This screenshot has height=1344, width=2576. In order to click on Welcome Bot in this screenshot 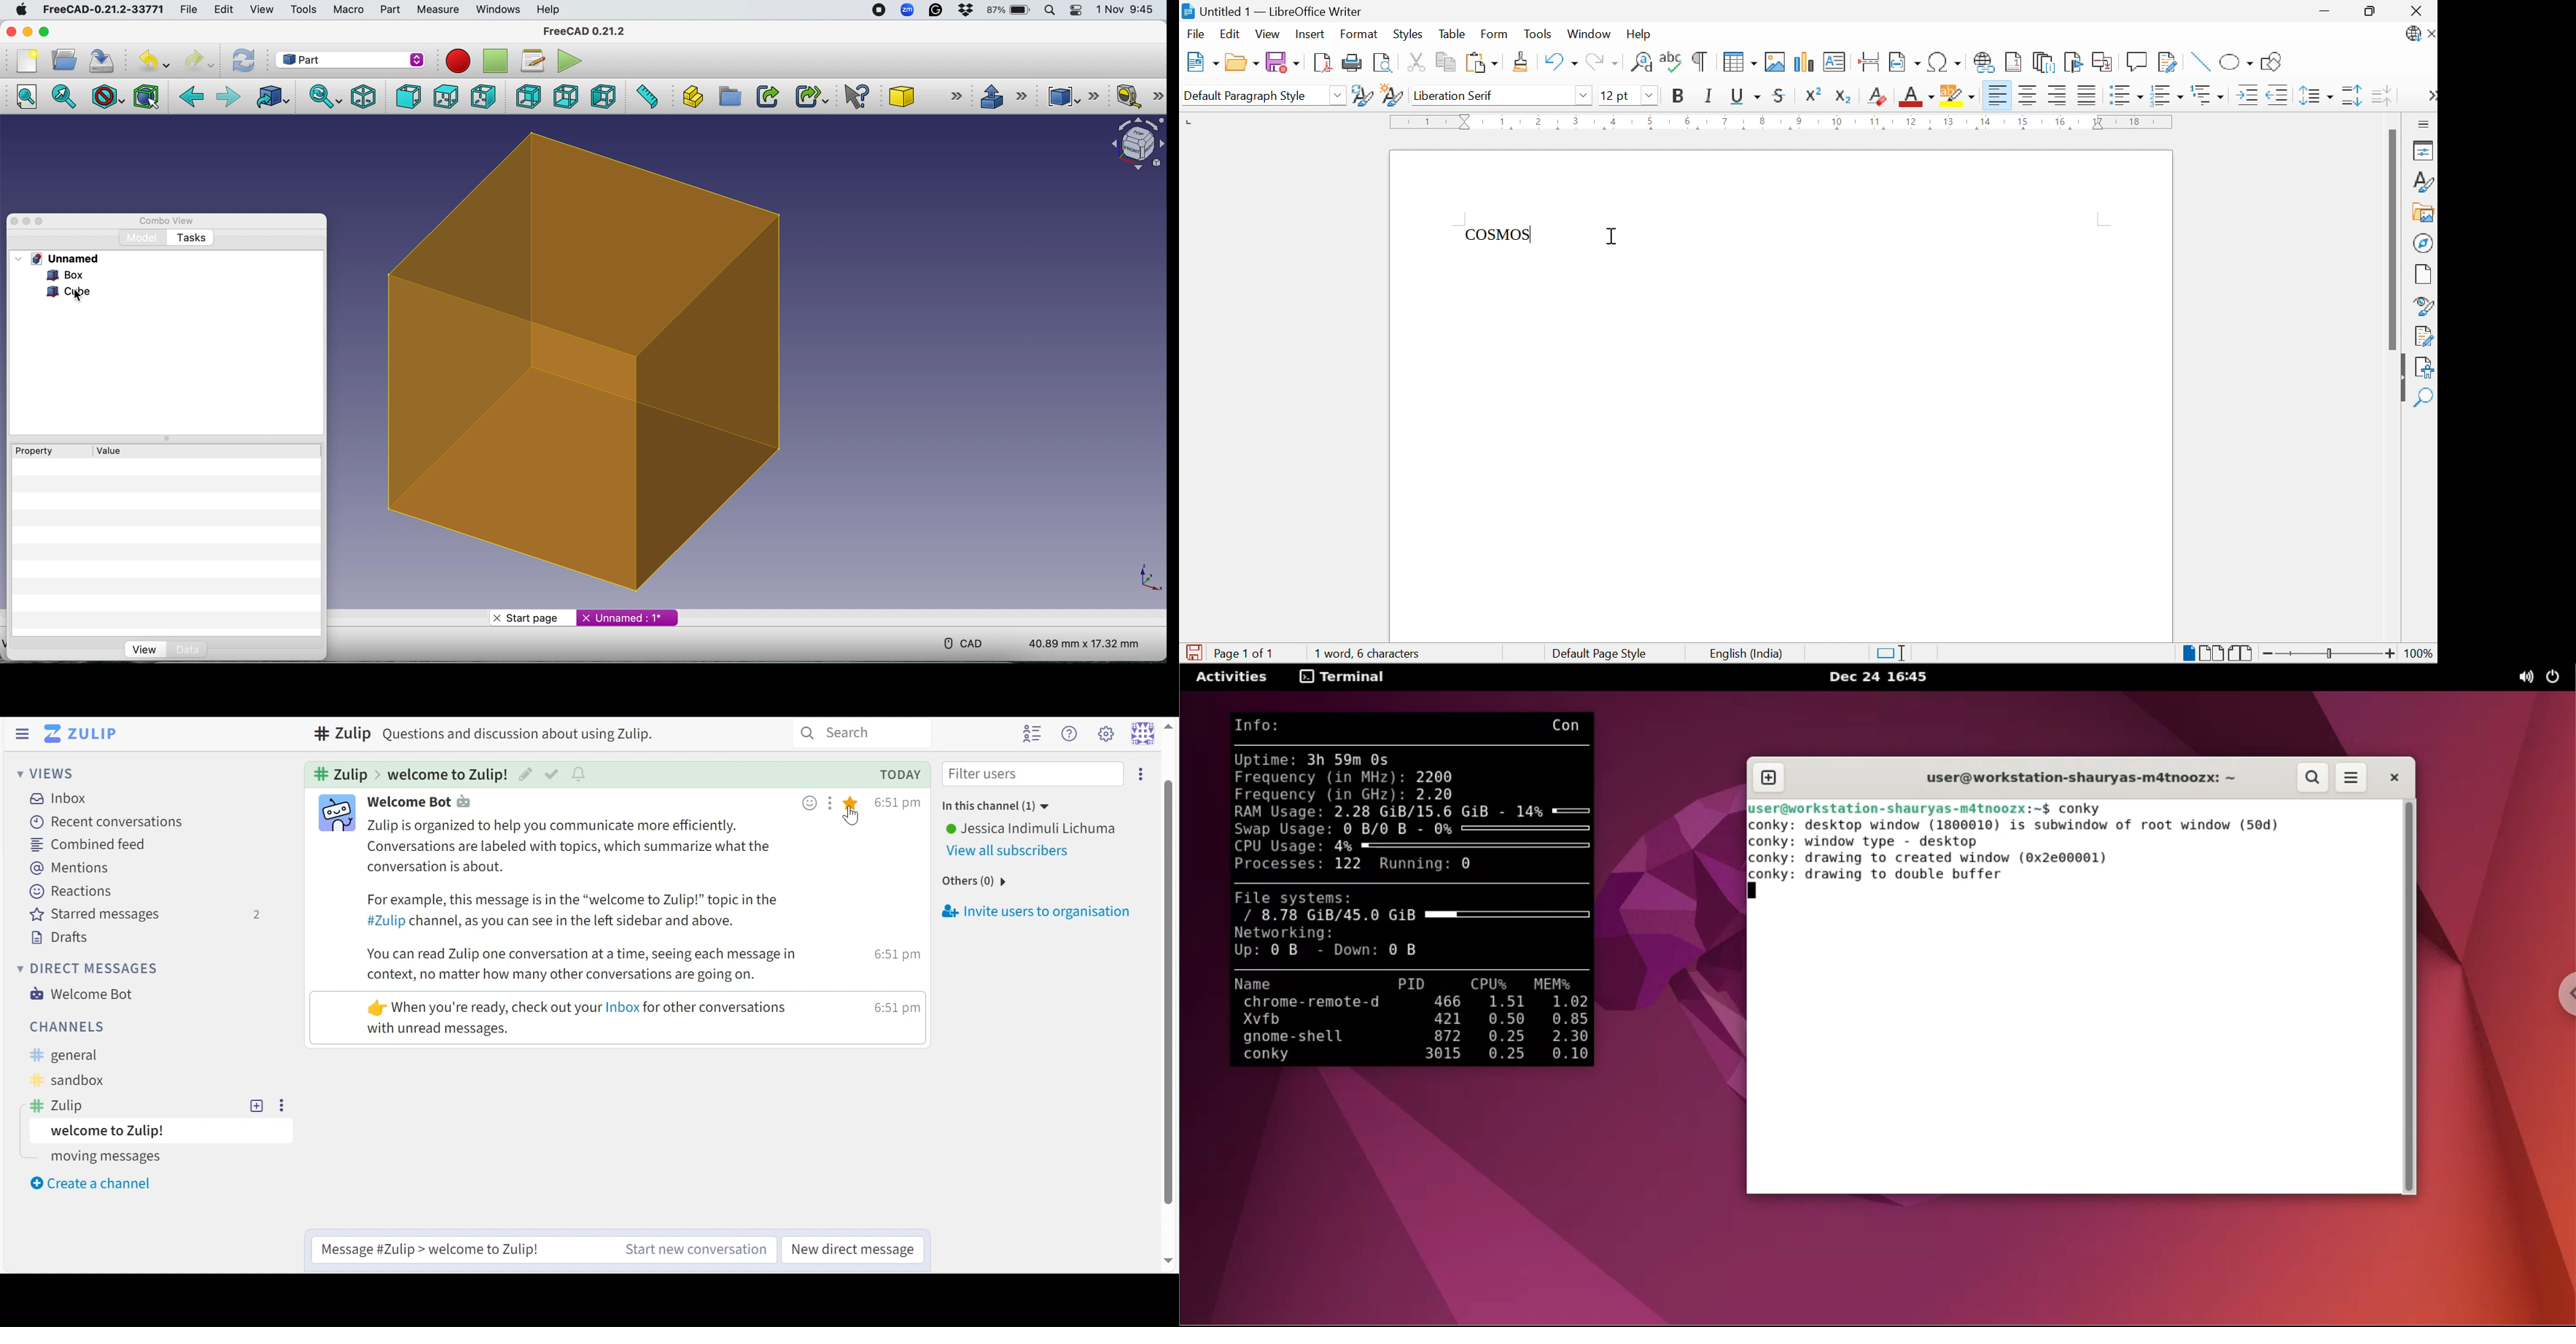, I will do `click(82, 995)`.